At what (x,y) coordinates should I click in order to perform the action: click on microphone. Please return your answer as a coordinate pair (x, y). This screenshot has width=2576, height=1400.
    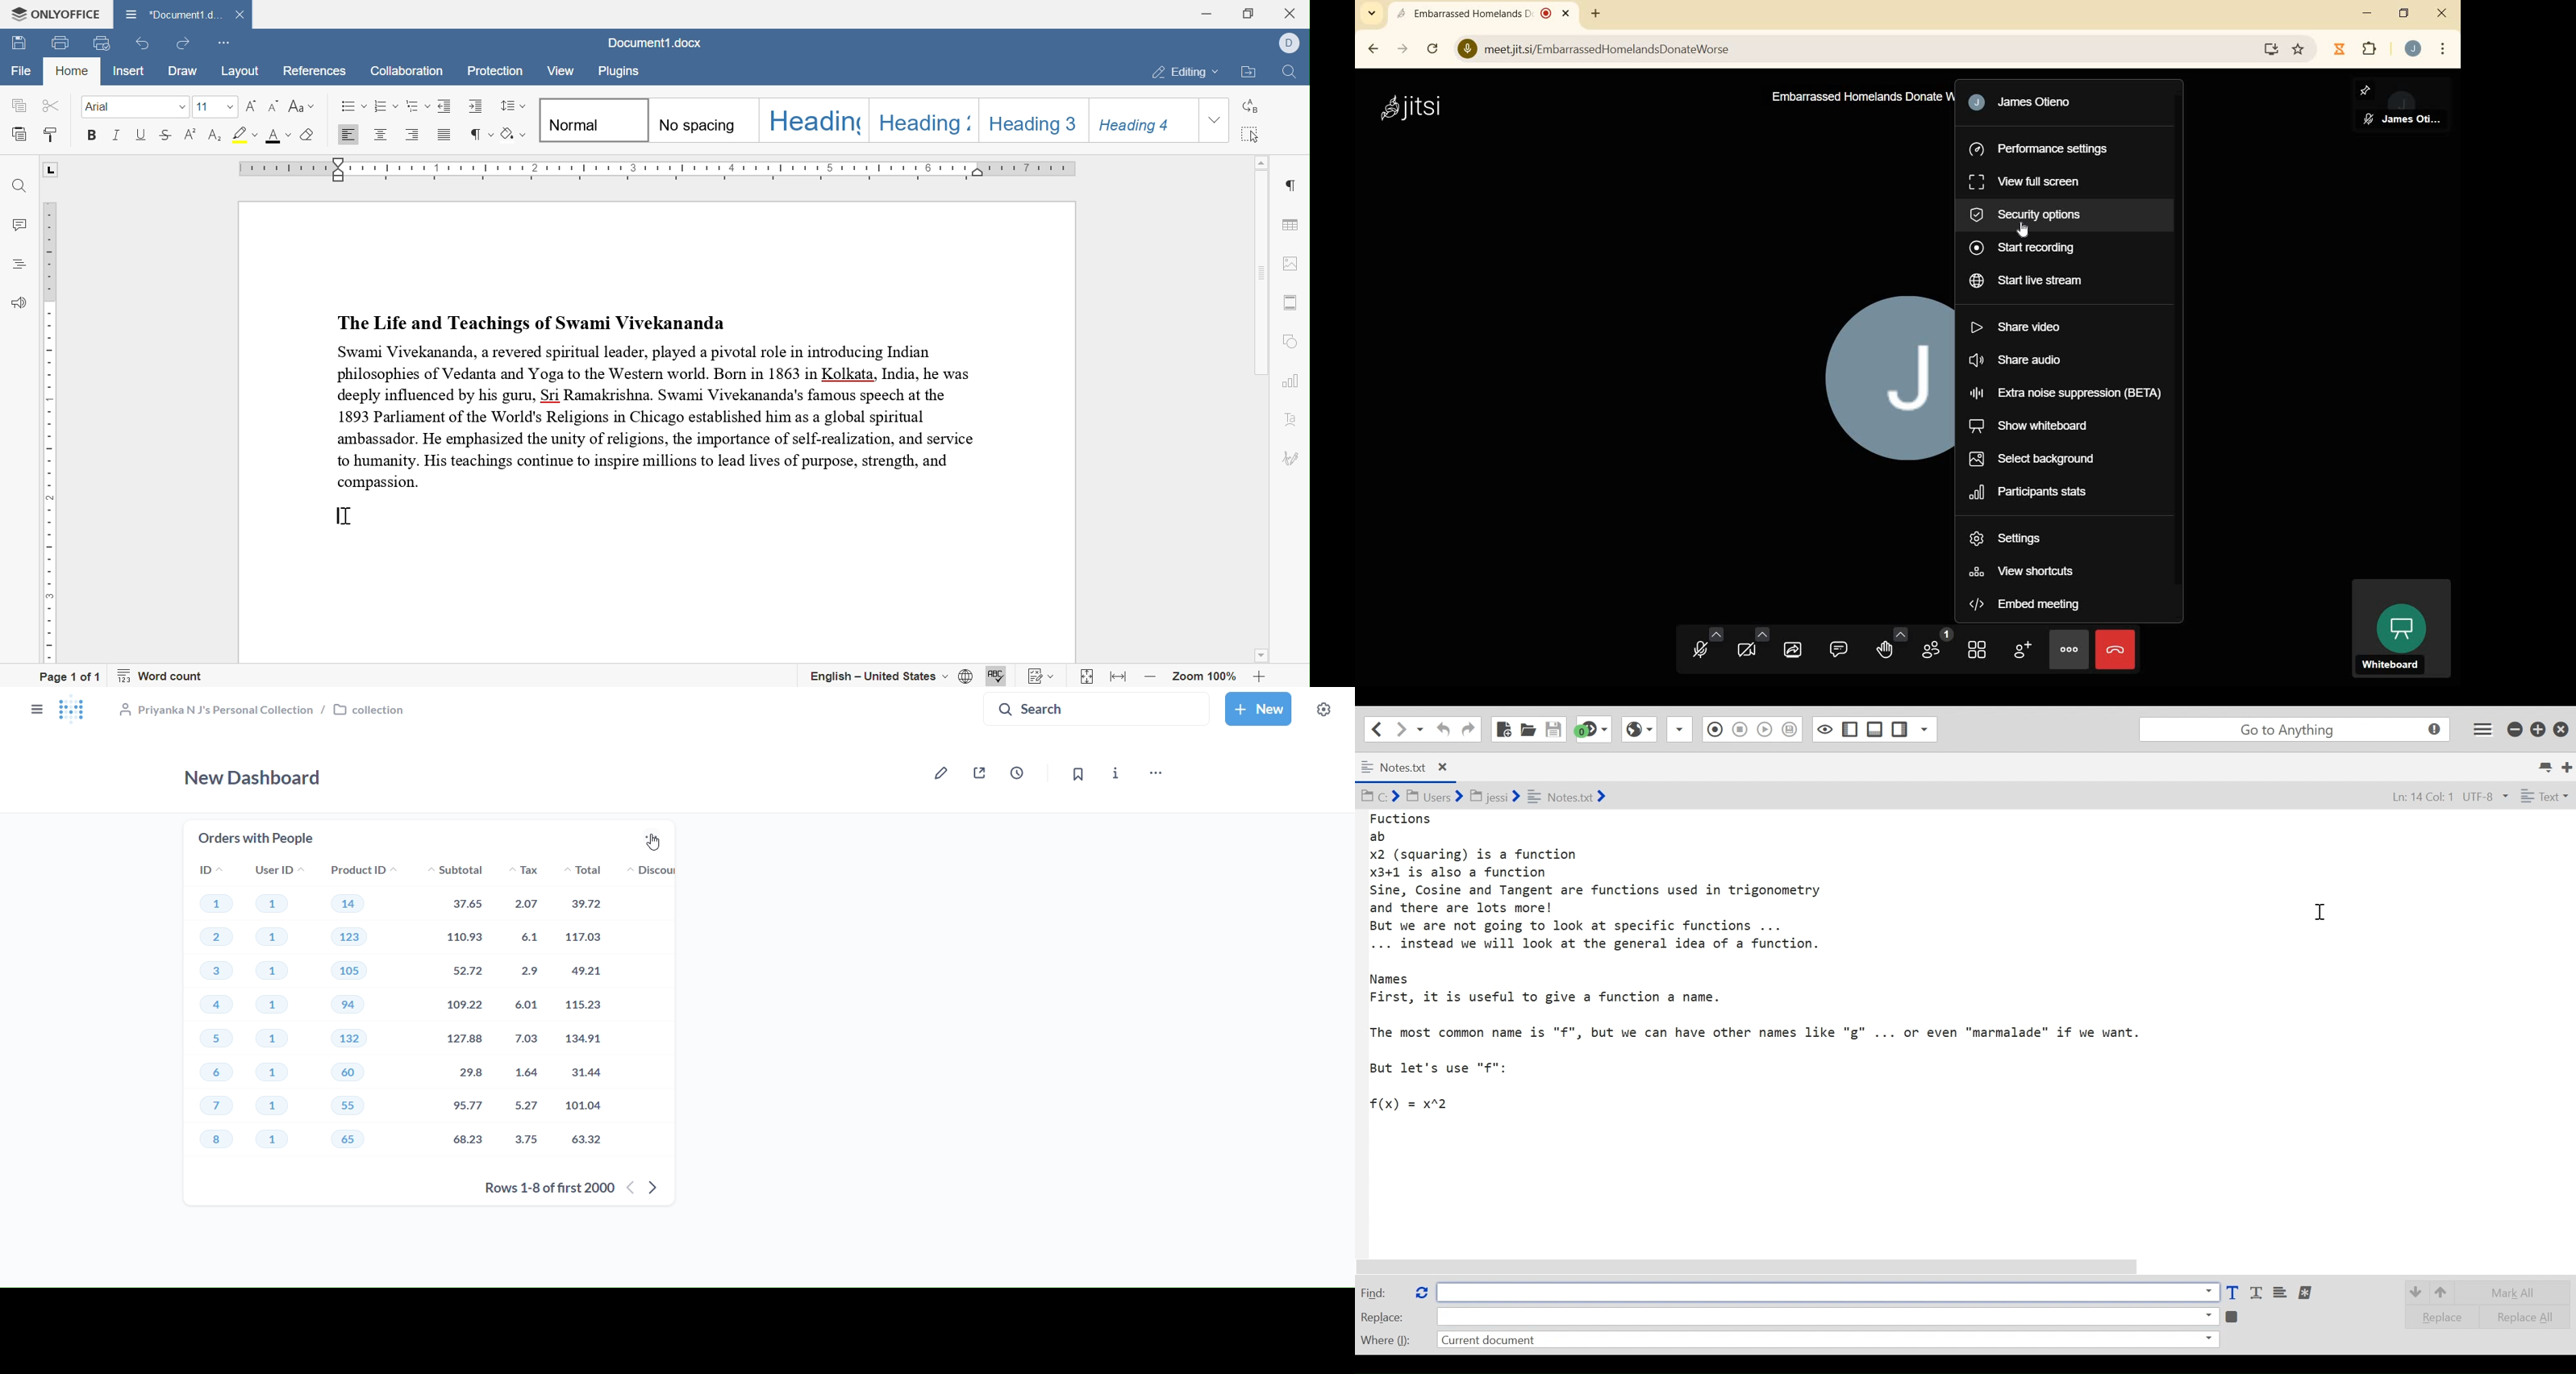
    Looking at the image, I should click on (1705, 645).